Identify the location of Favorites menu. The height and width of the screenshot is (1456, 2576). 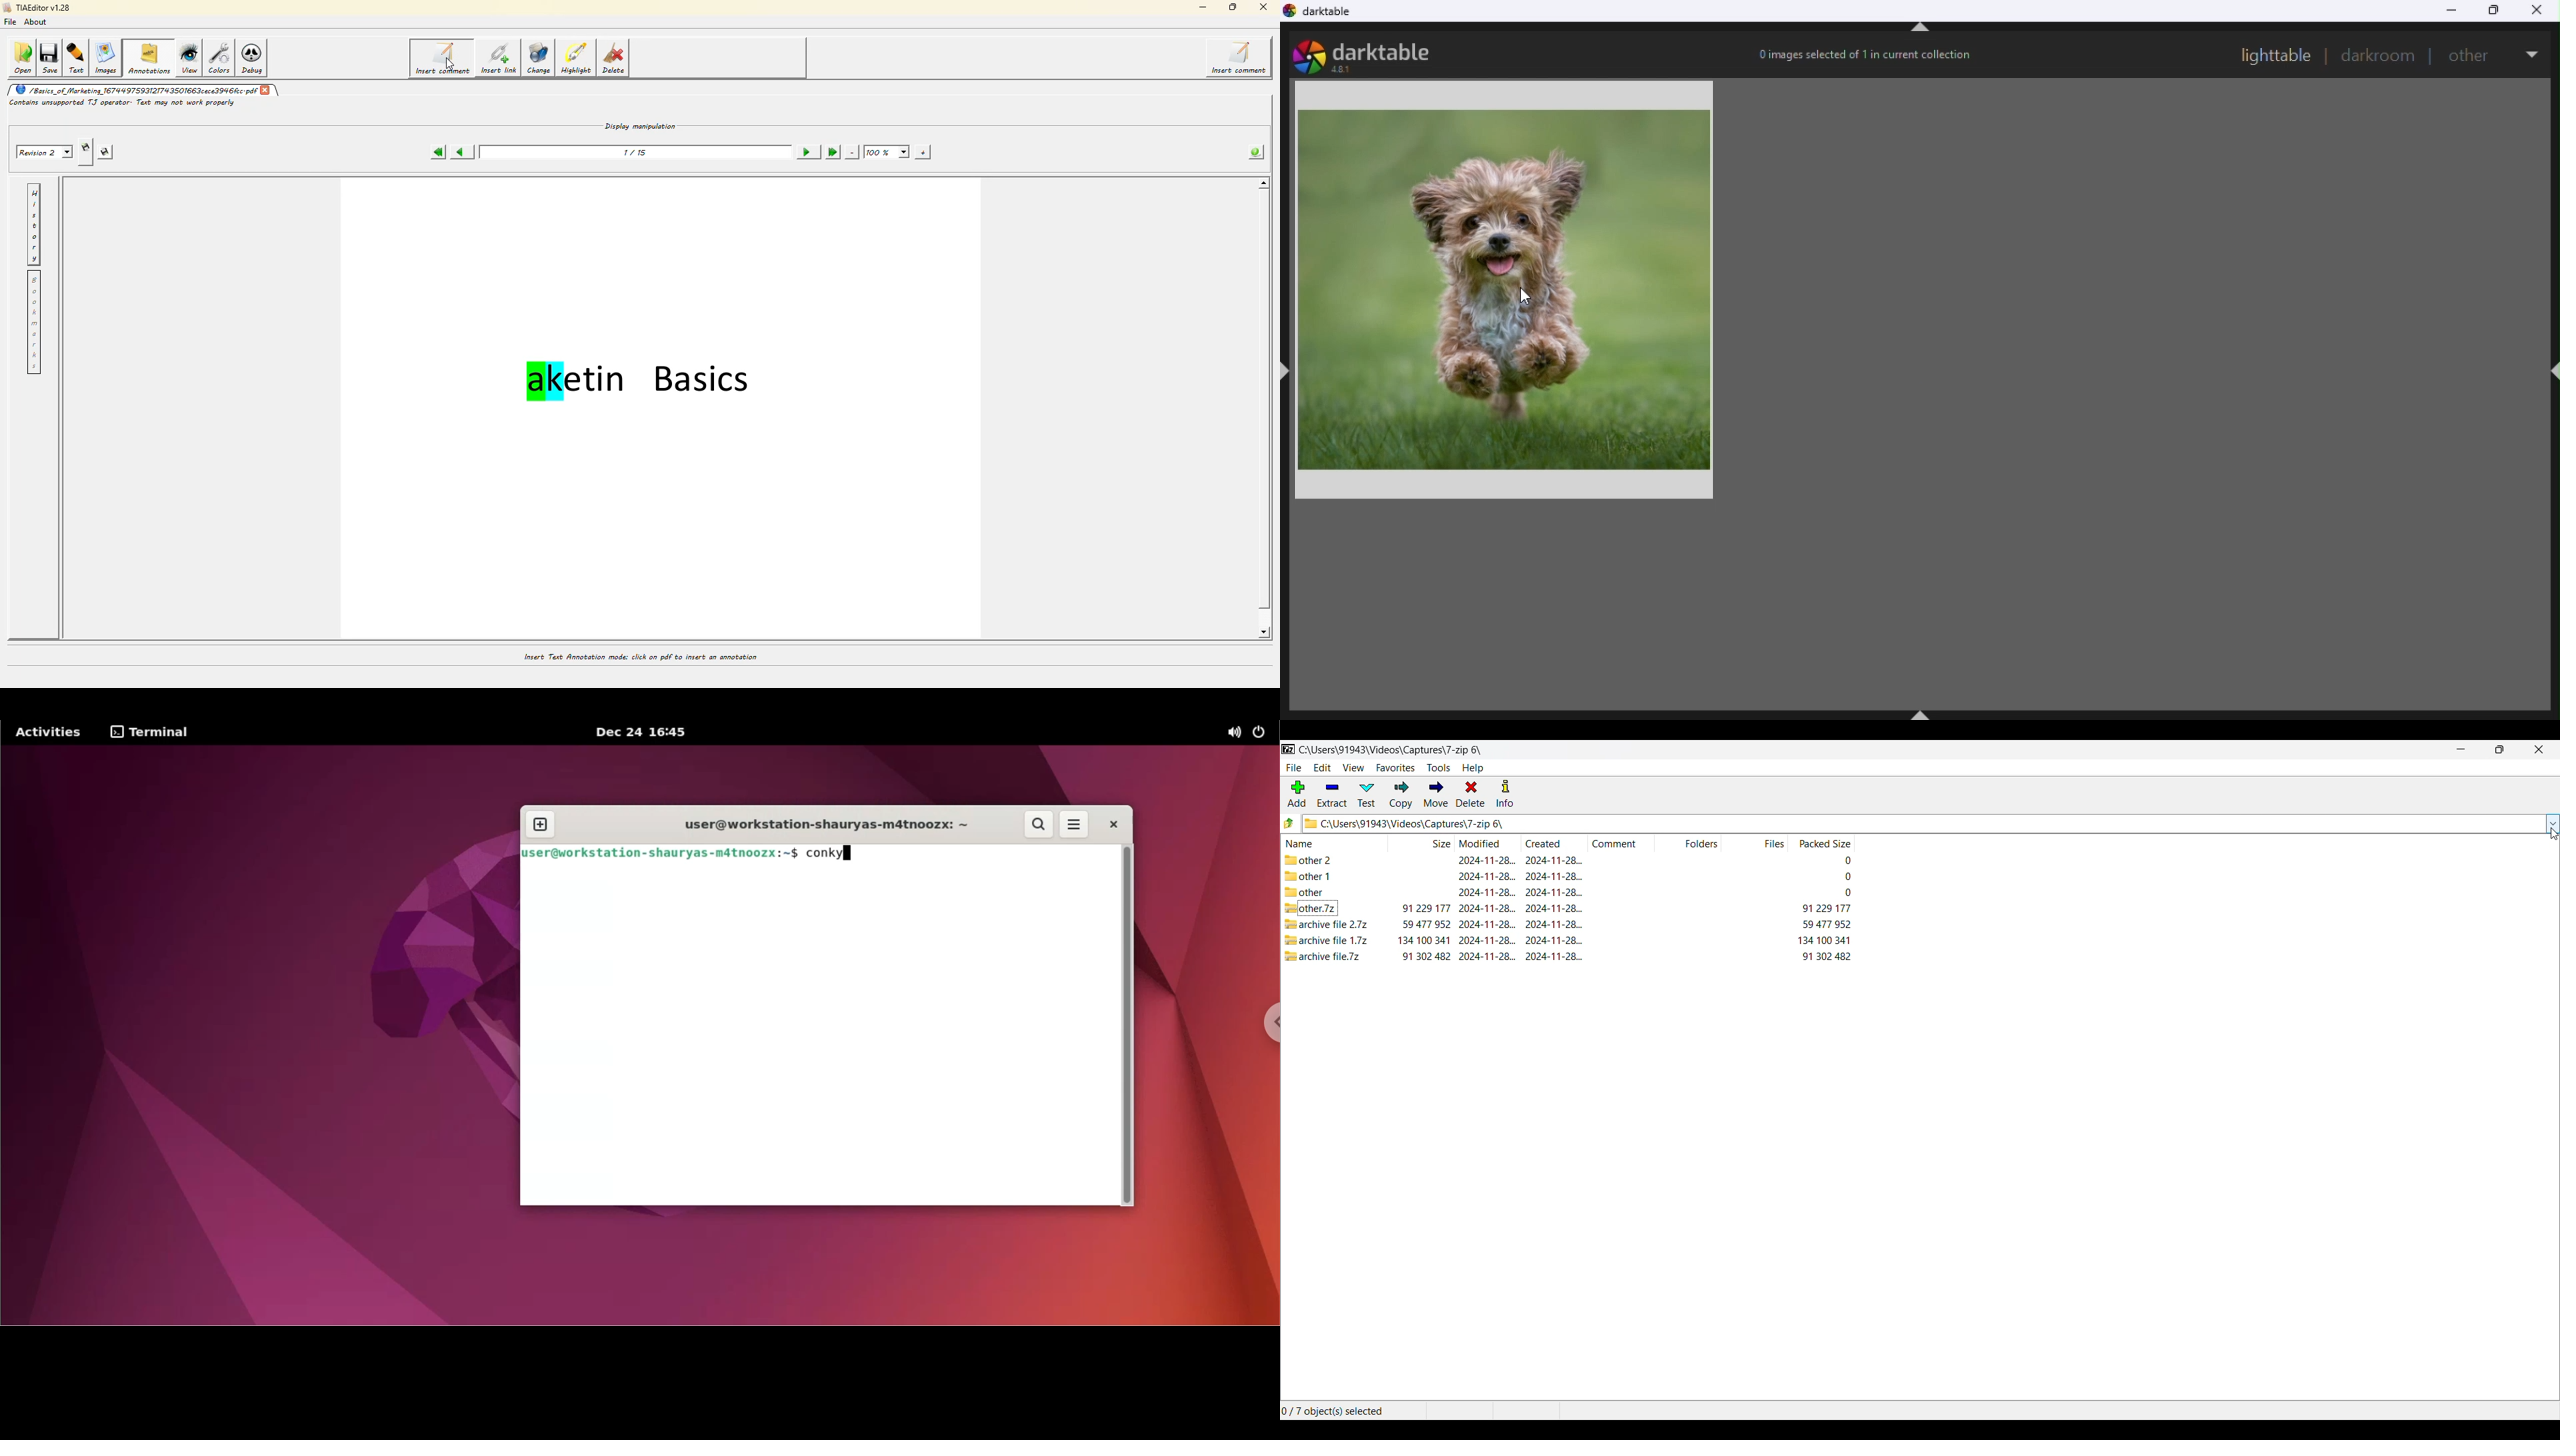
(1395, 768).